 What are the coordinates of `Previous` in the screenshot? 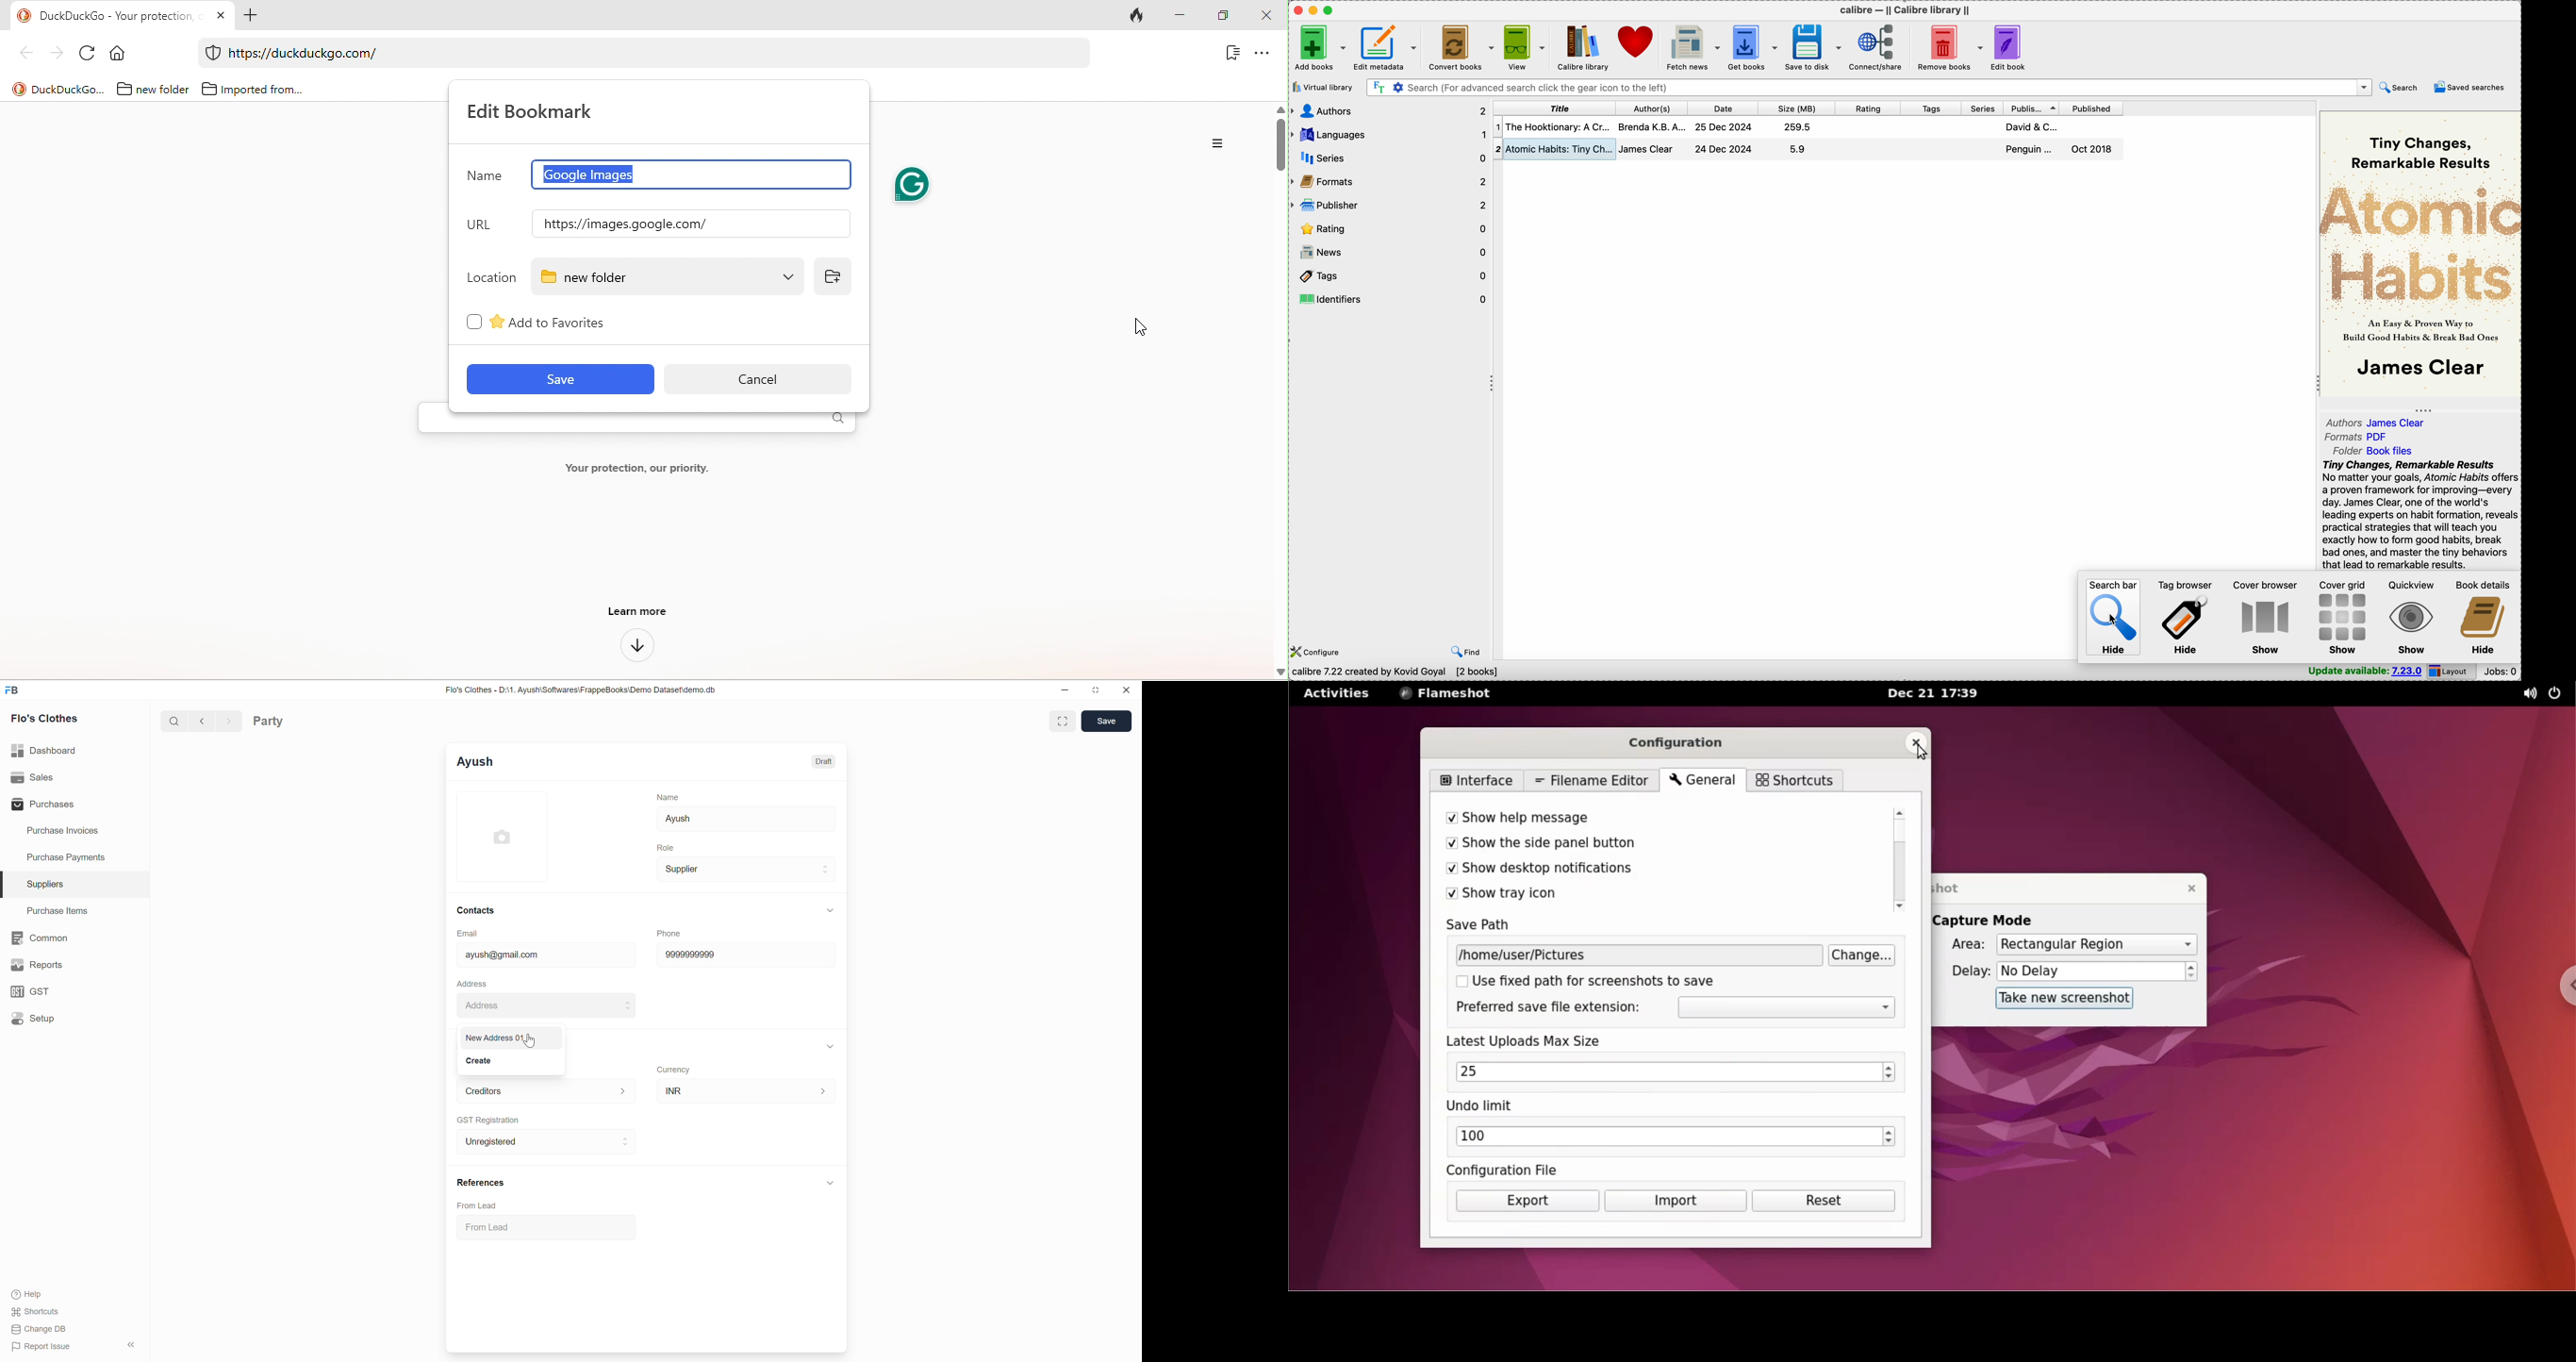 It's located at (203, 720).